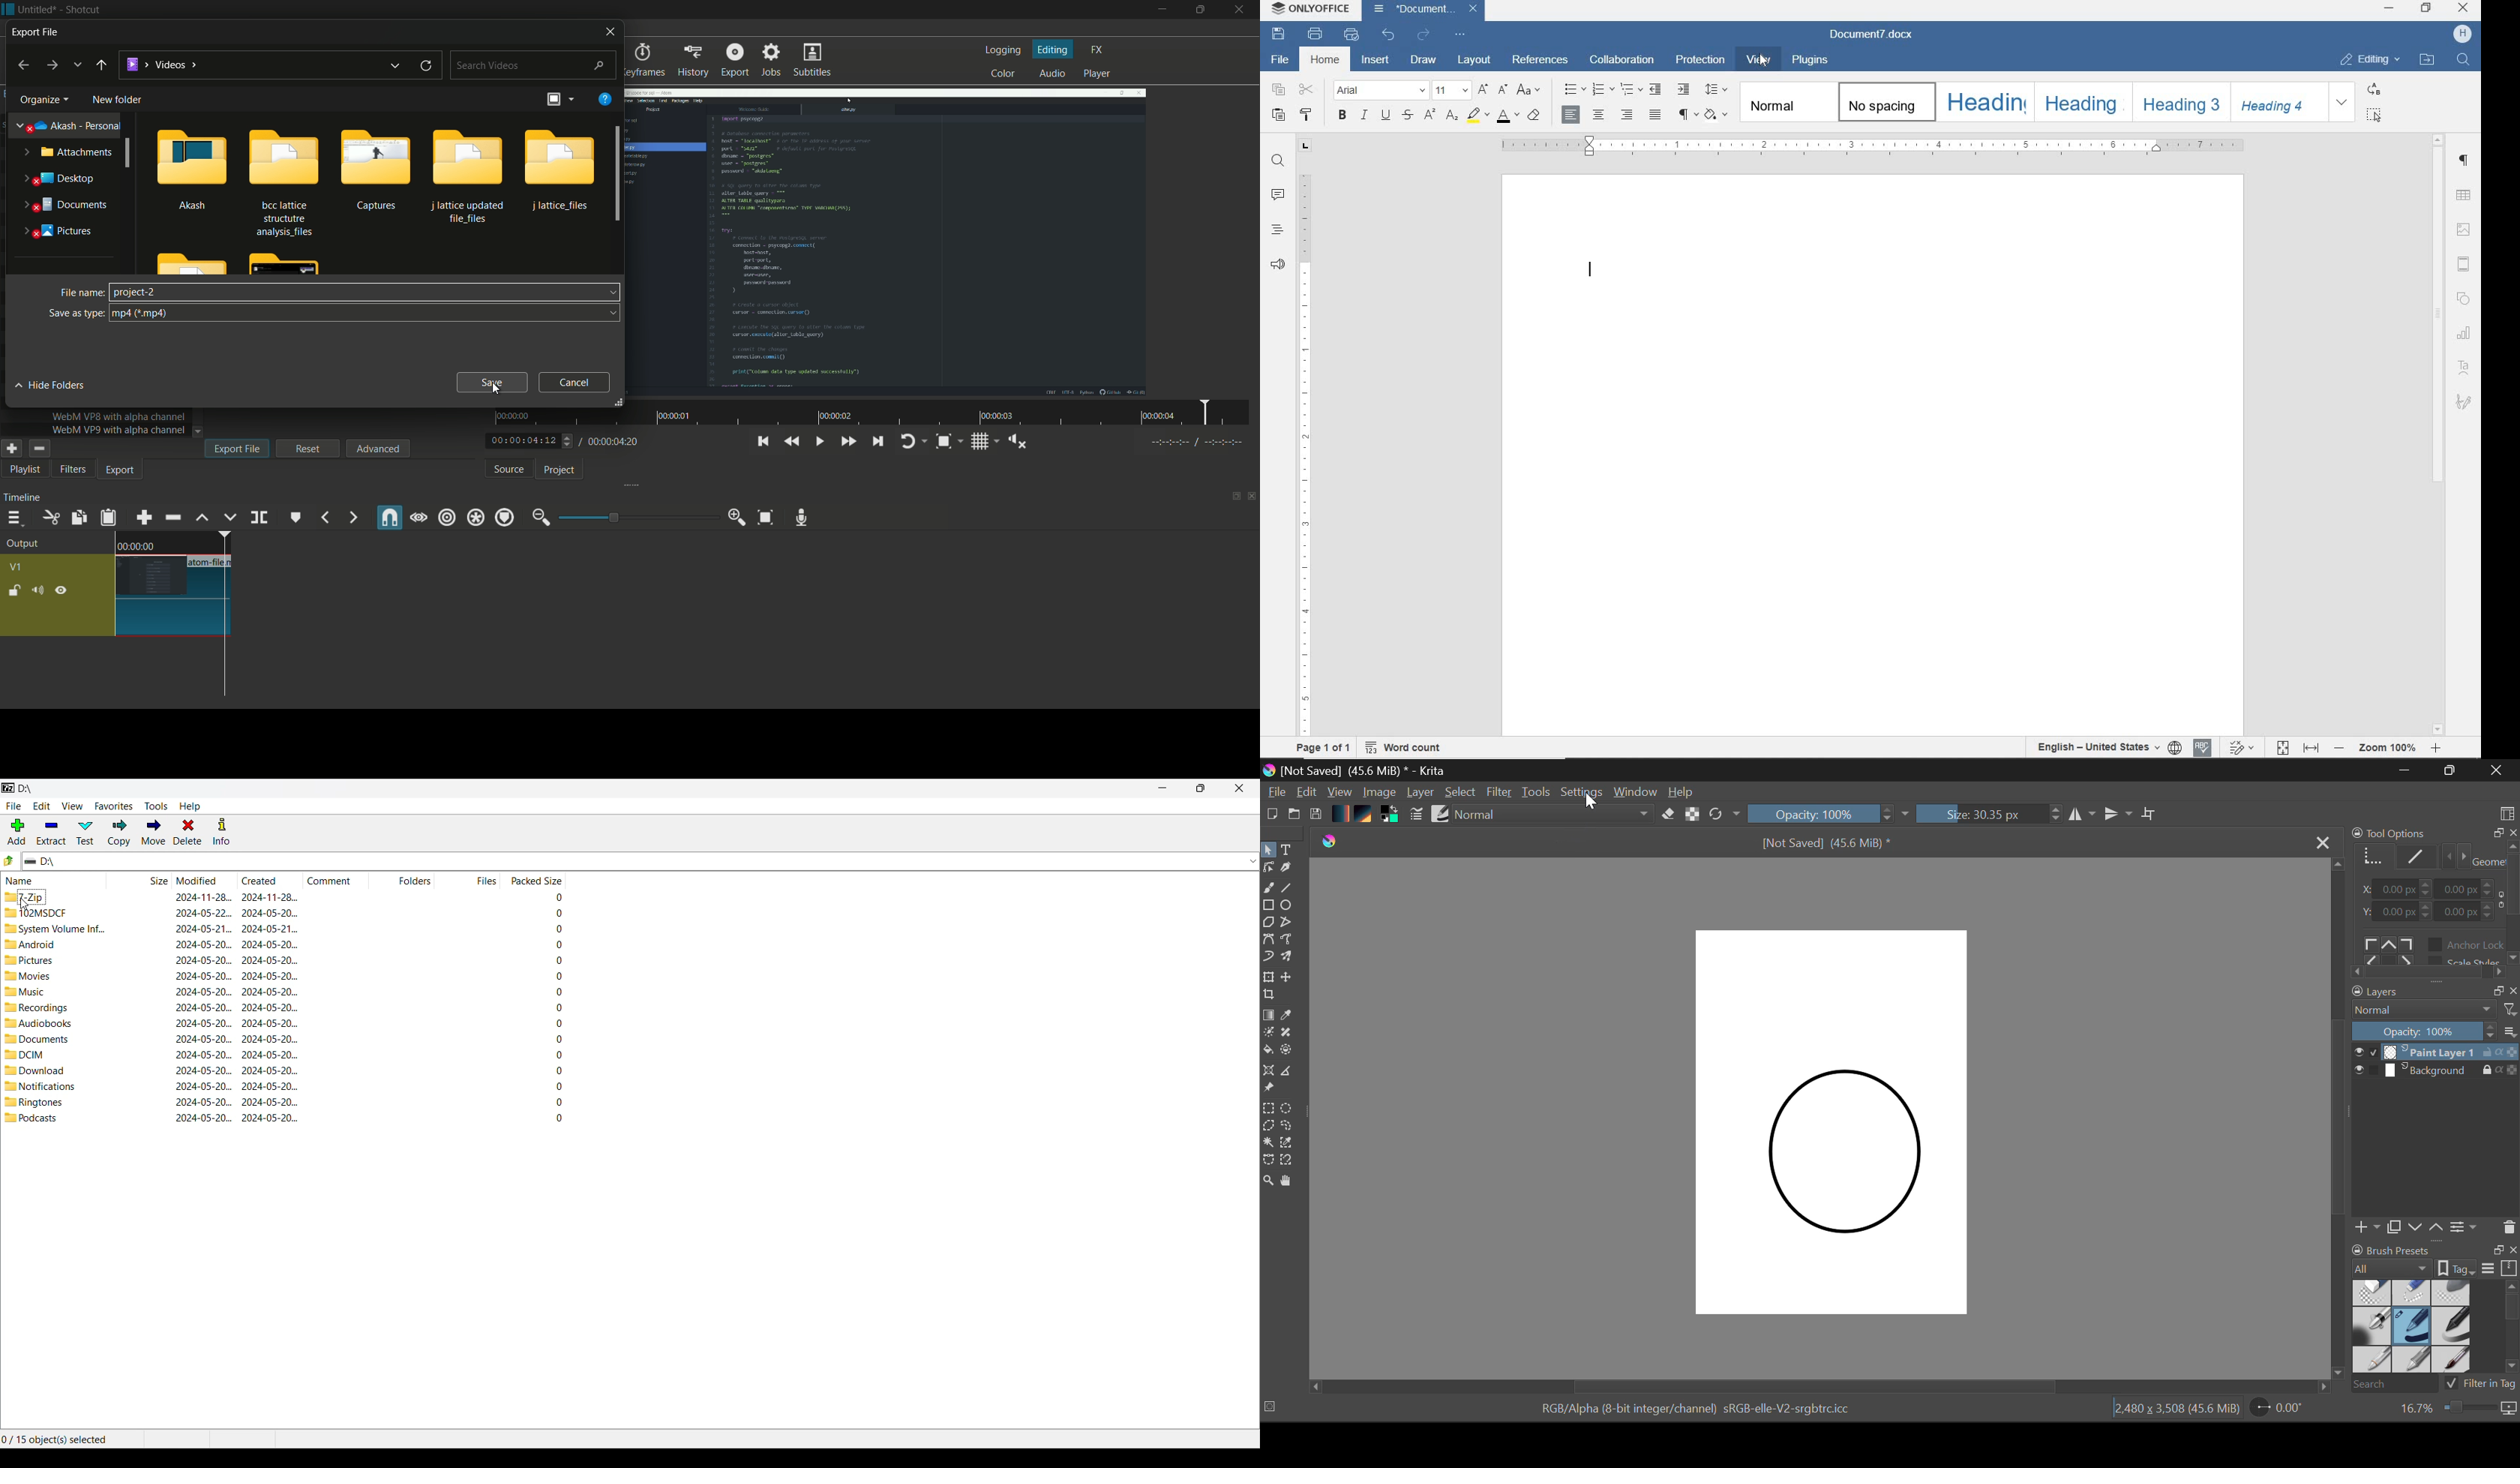 This screenshot has width=2520, height=1484. What do you see at coordinates (1655, 89) in the screenshot?
I see `DECREASE INDENT` at bounding box center [1655, 89].